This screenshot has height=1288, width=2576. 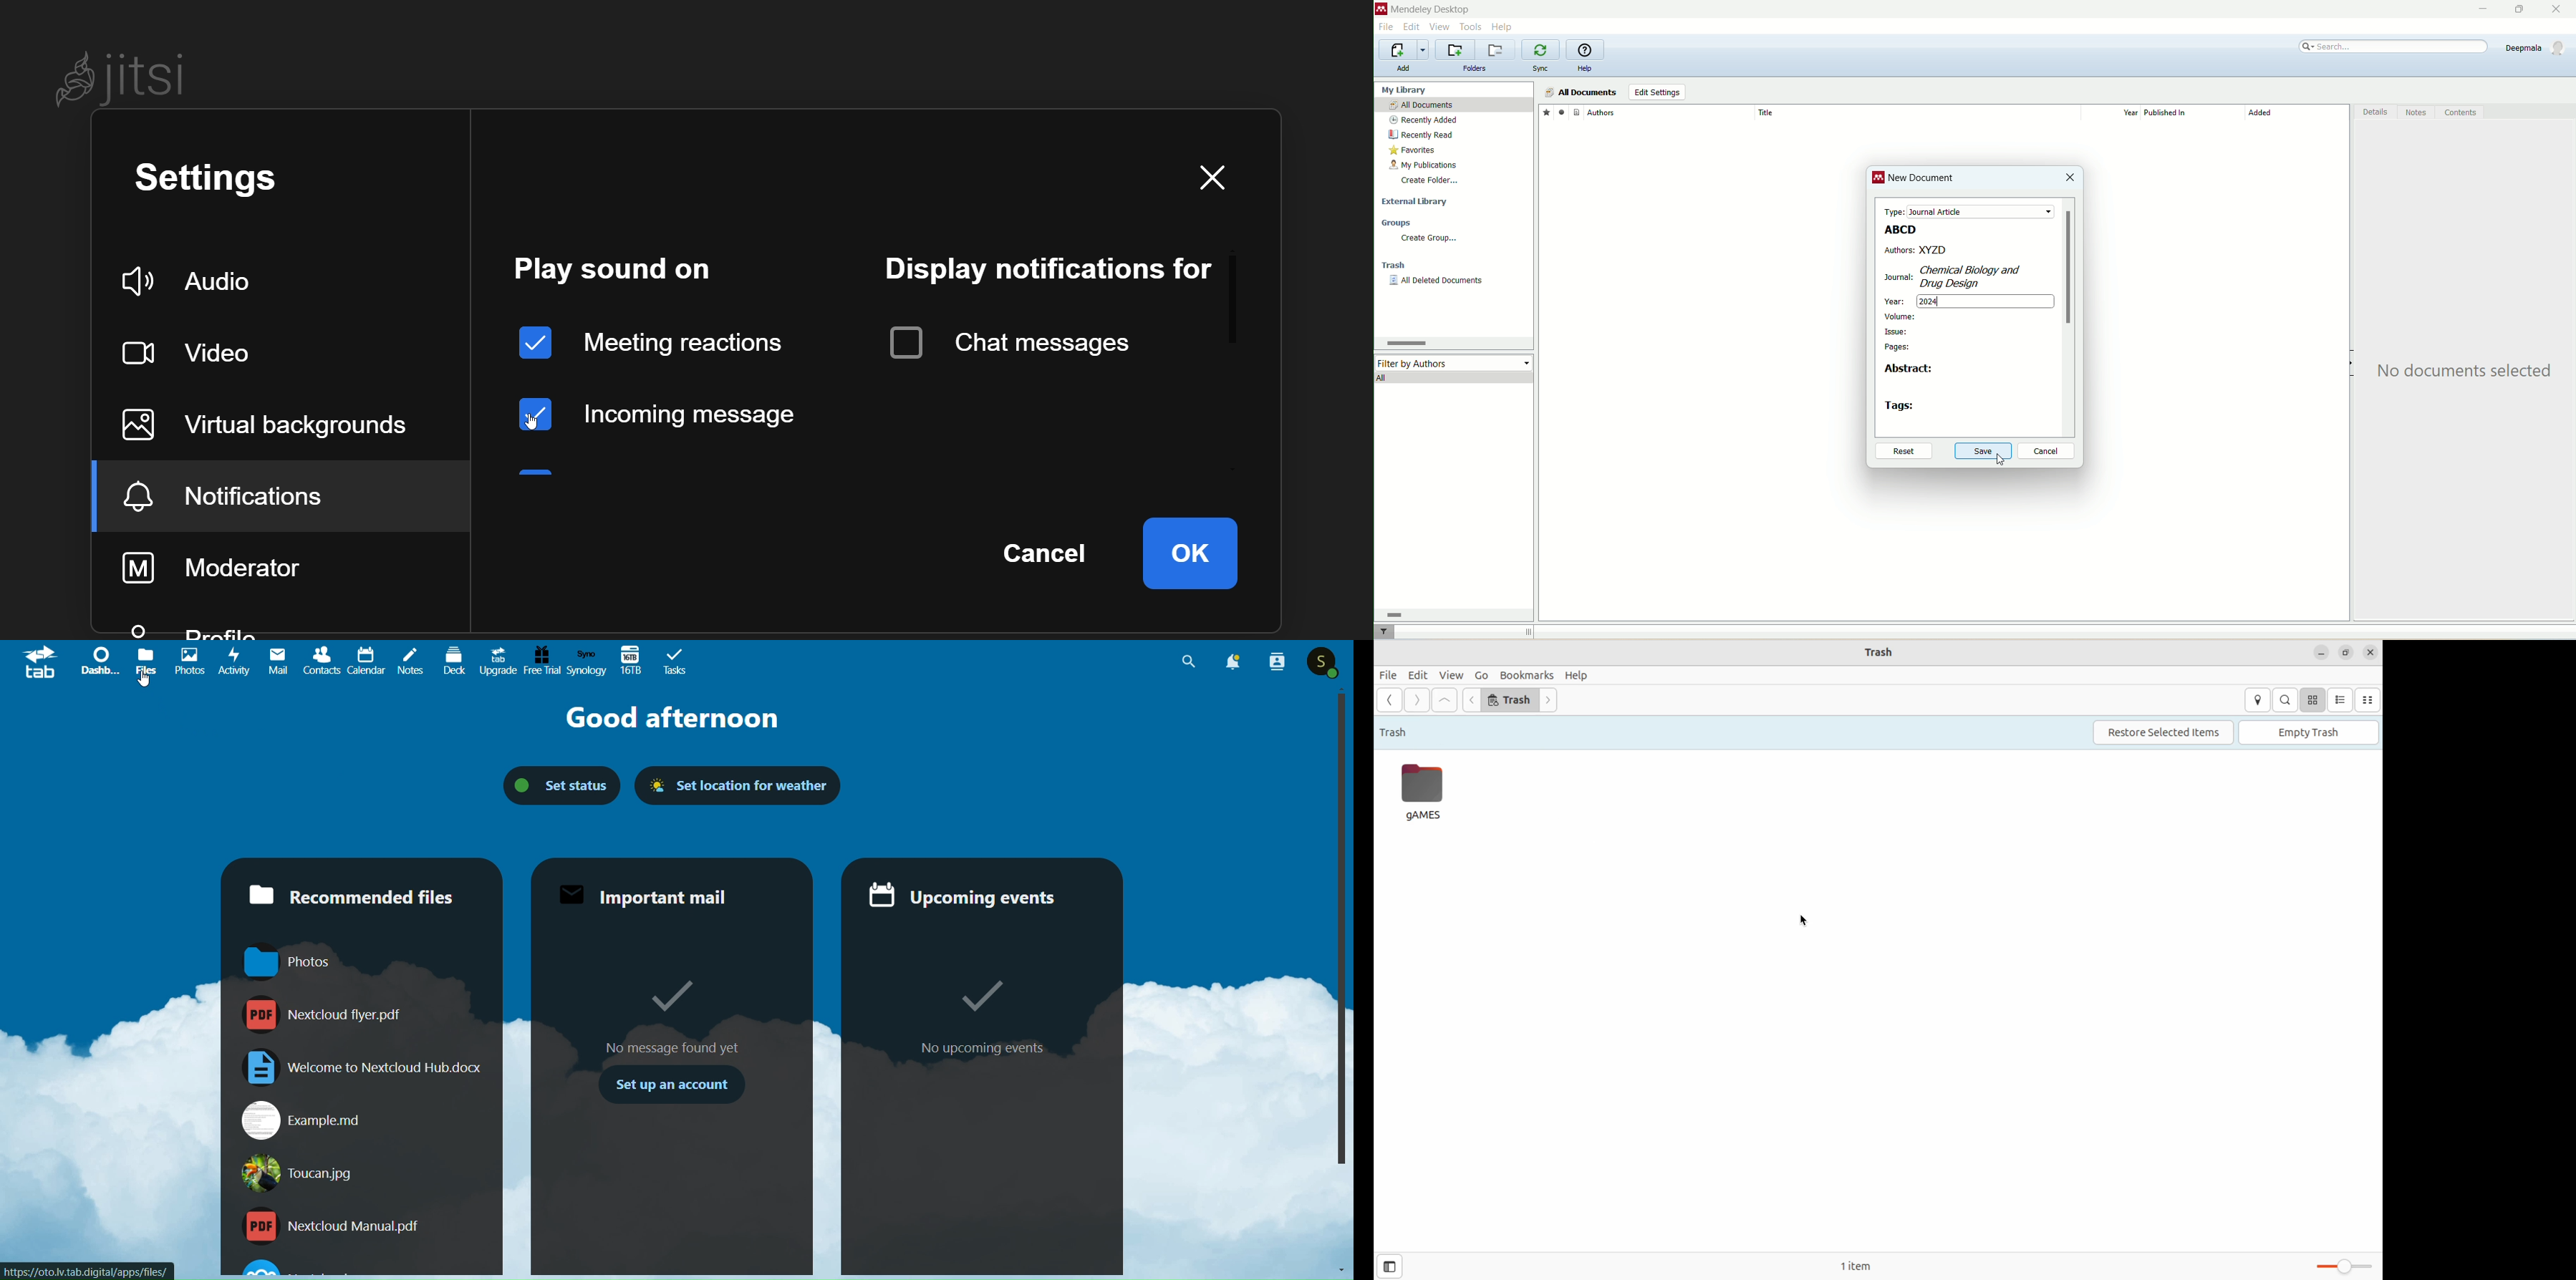 What do you see at coordinates (2047, 452) in the screenshot?
I see `cancel` at bounding box center [2047, 452].